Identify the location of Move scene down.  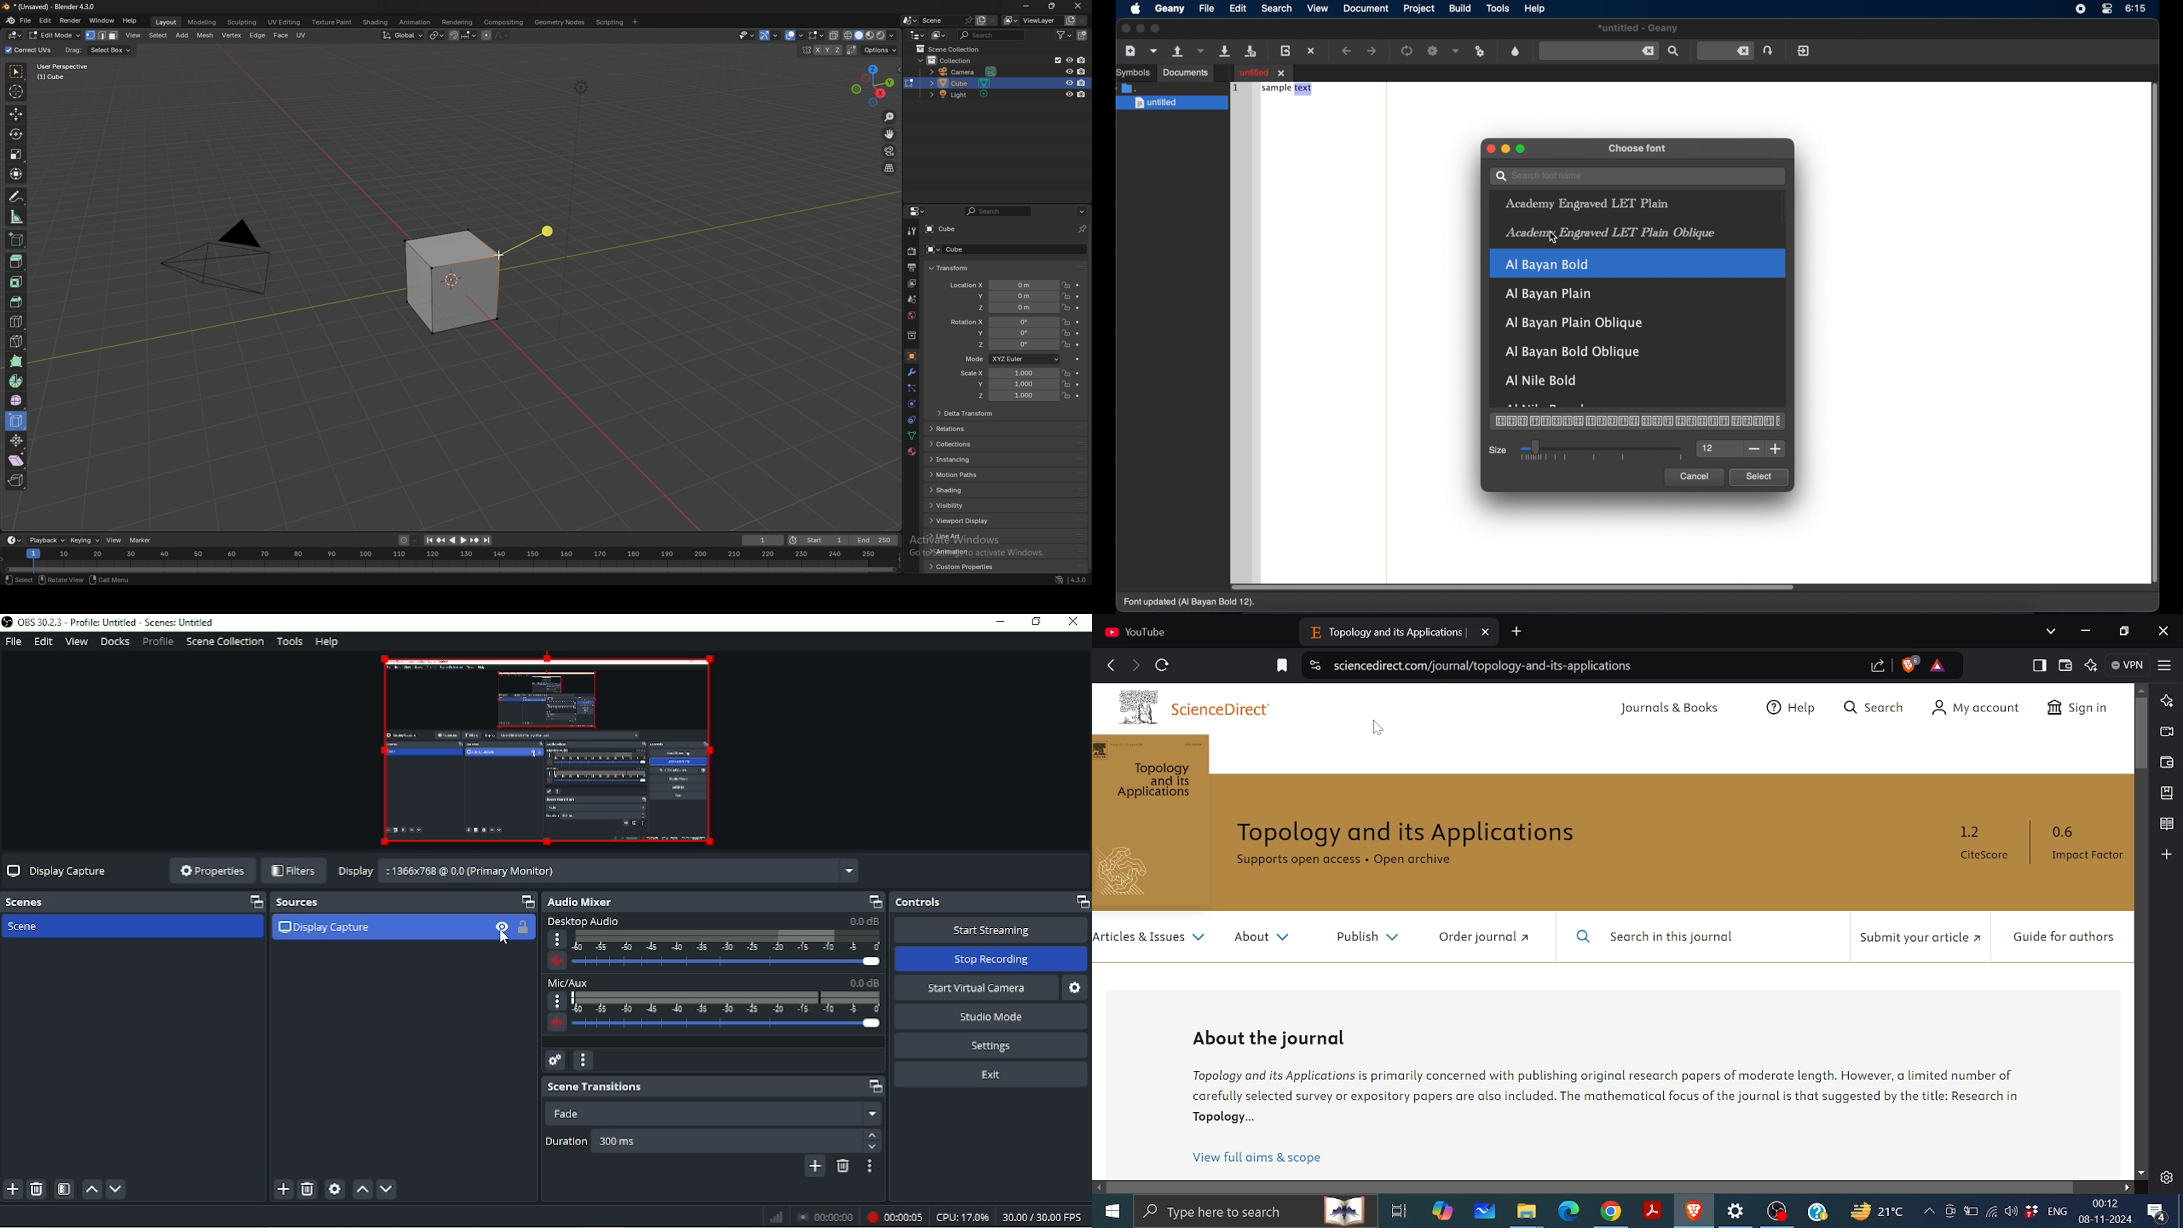
(116, 1189).